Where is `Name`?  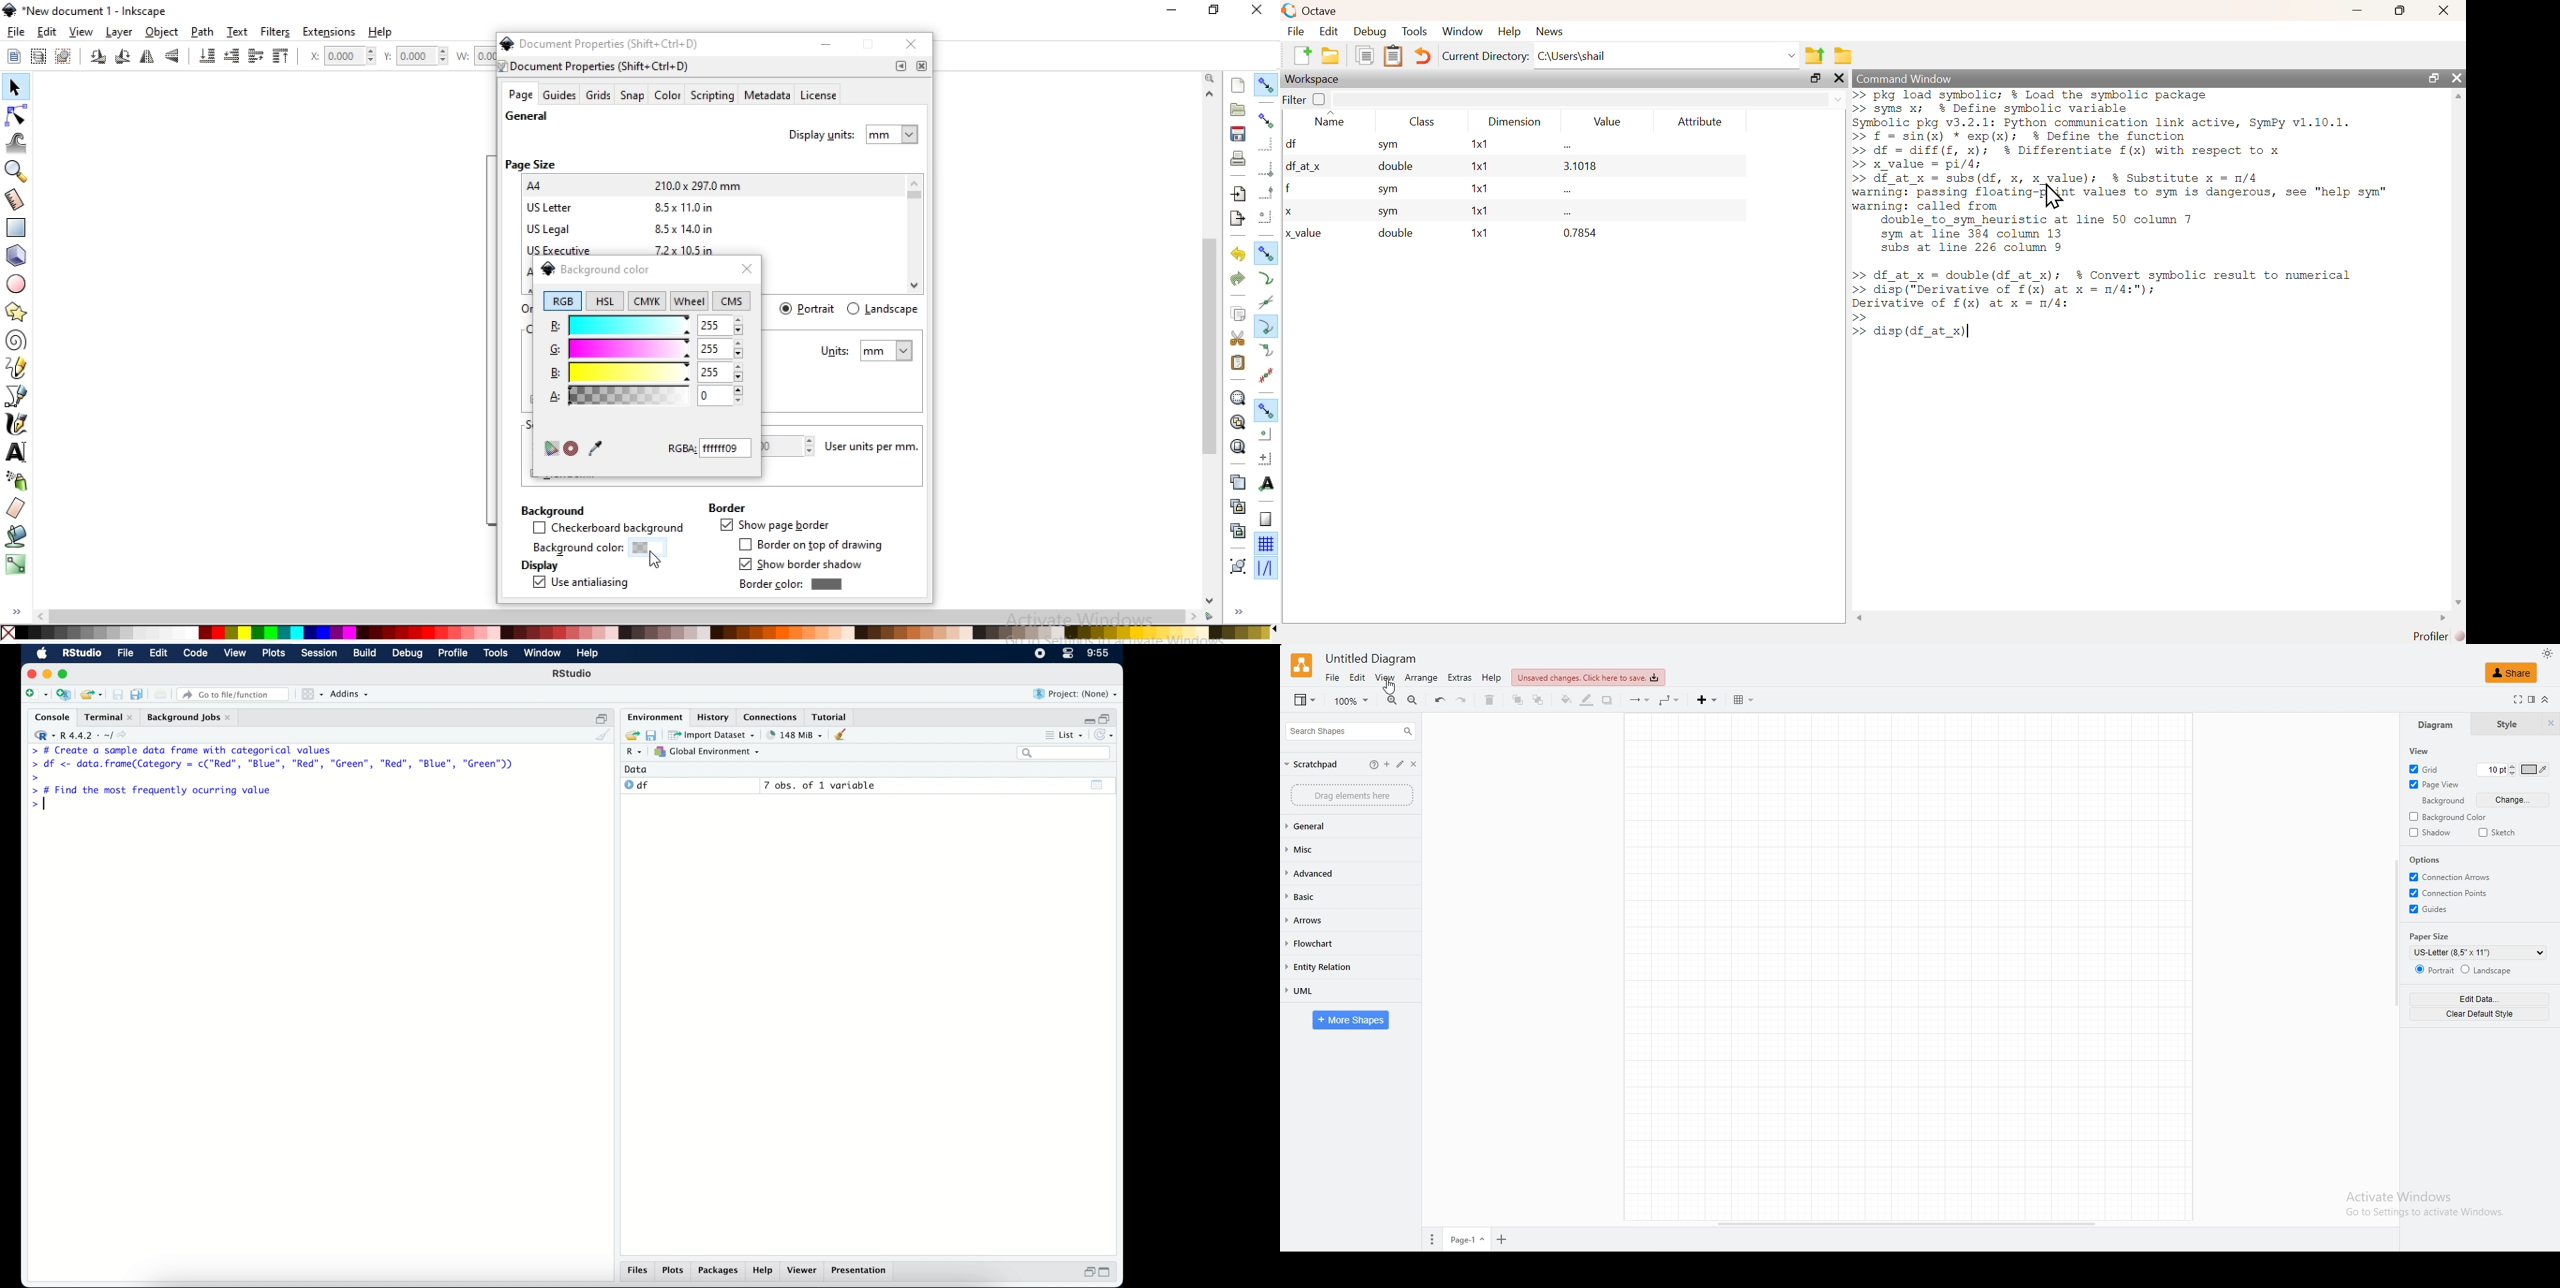
Name is located at coordinates (1329, 119).